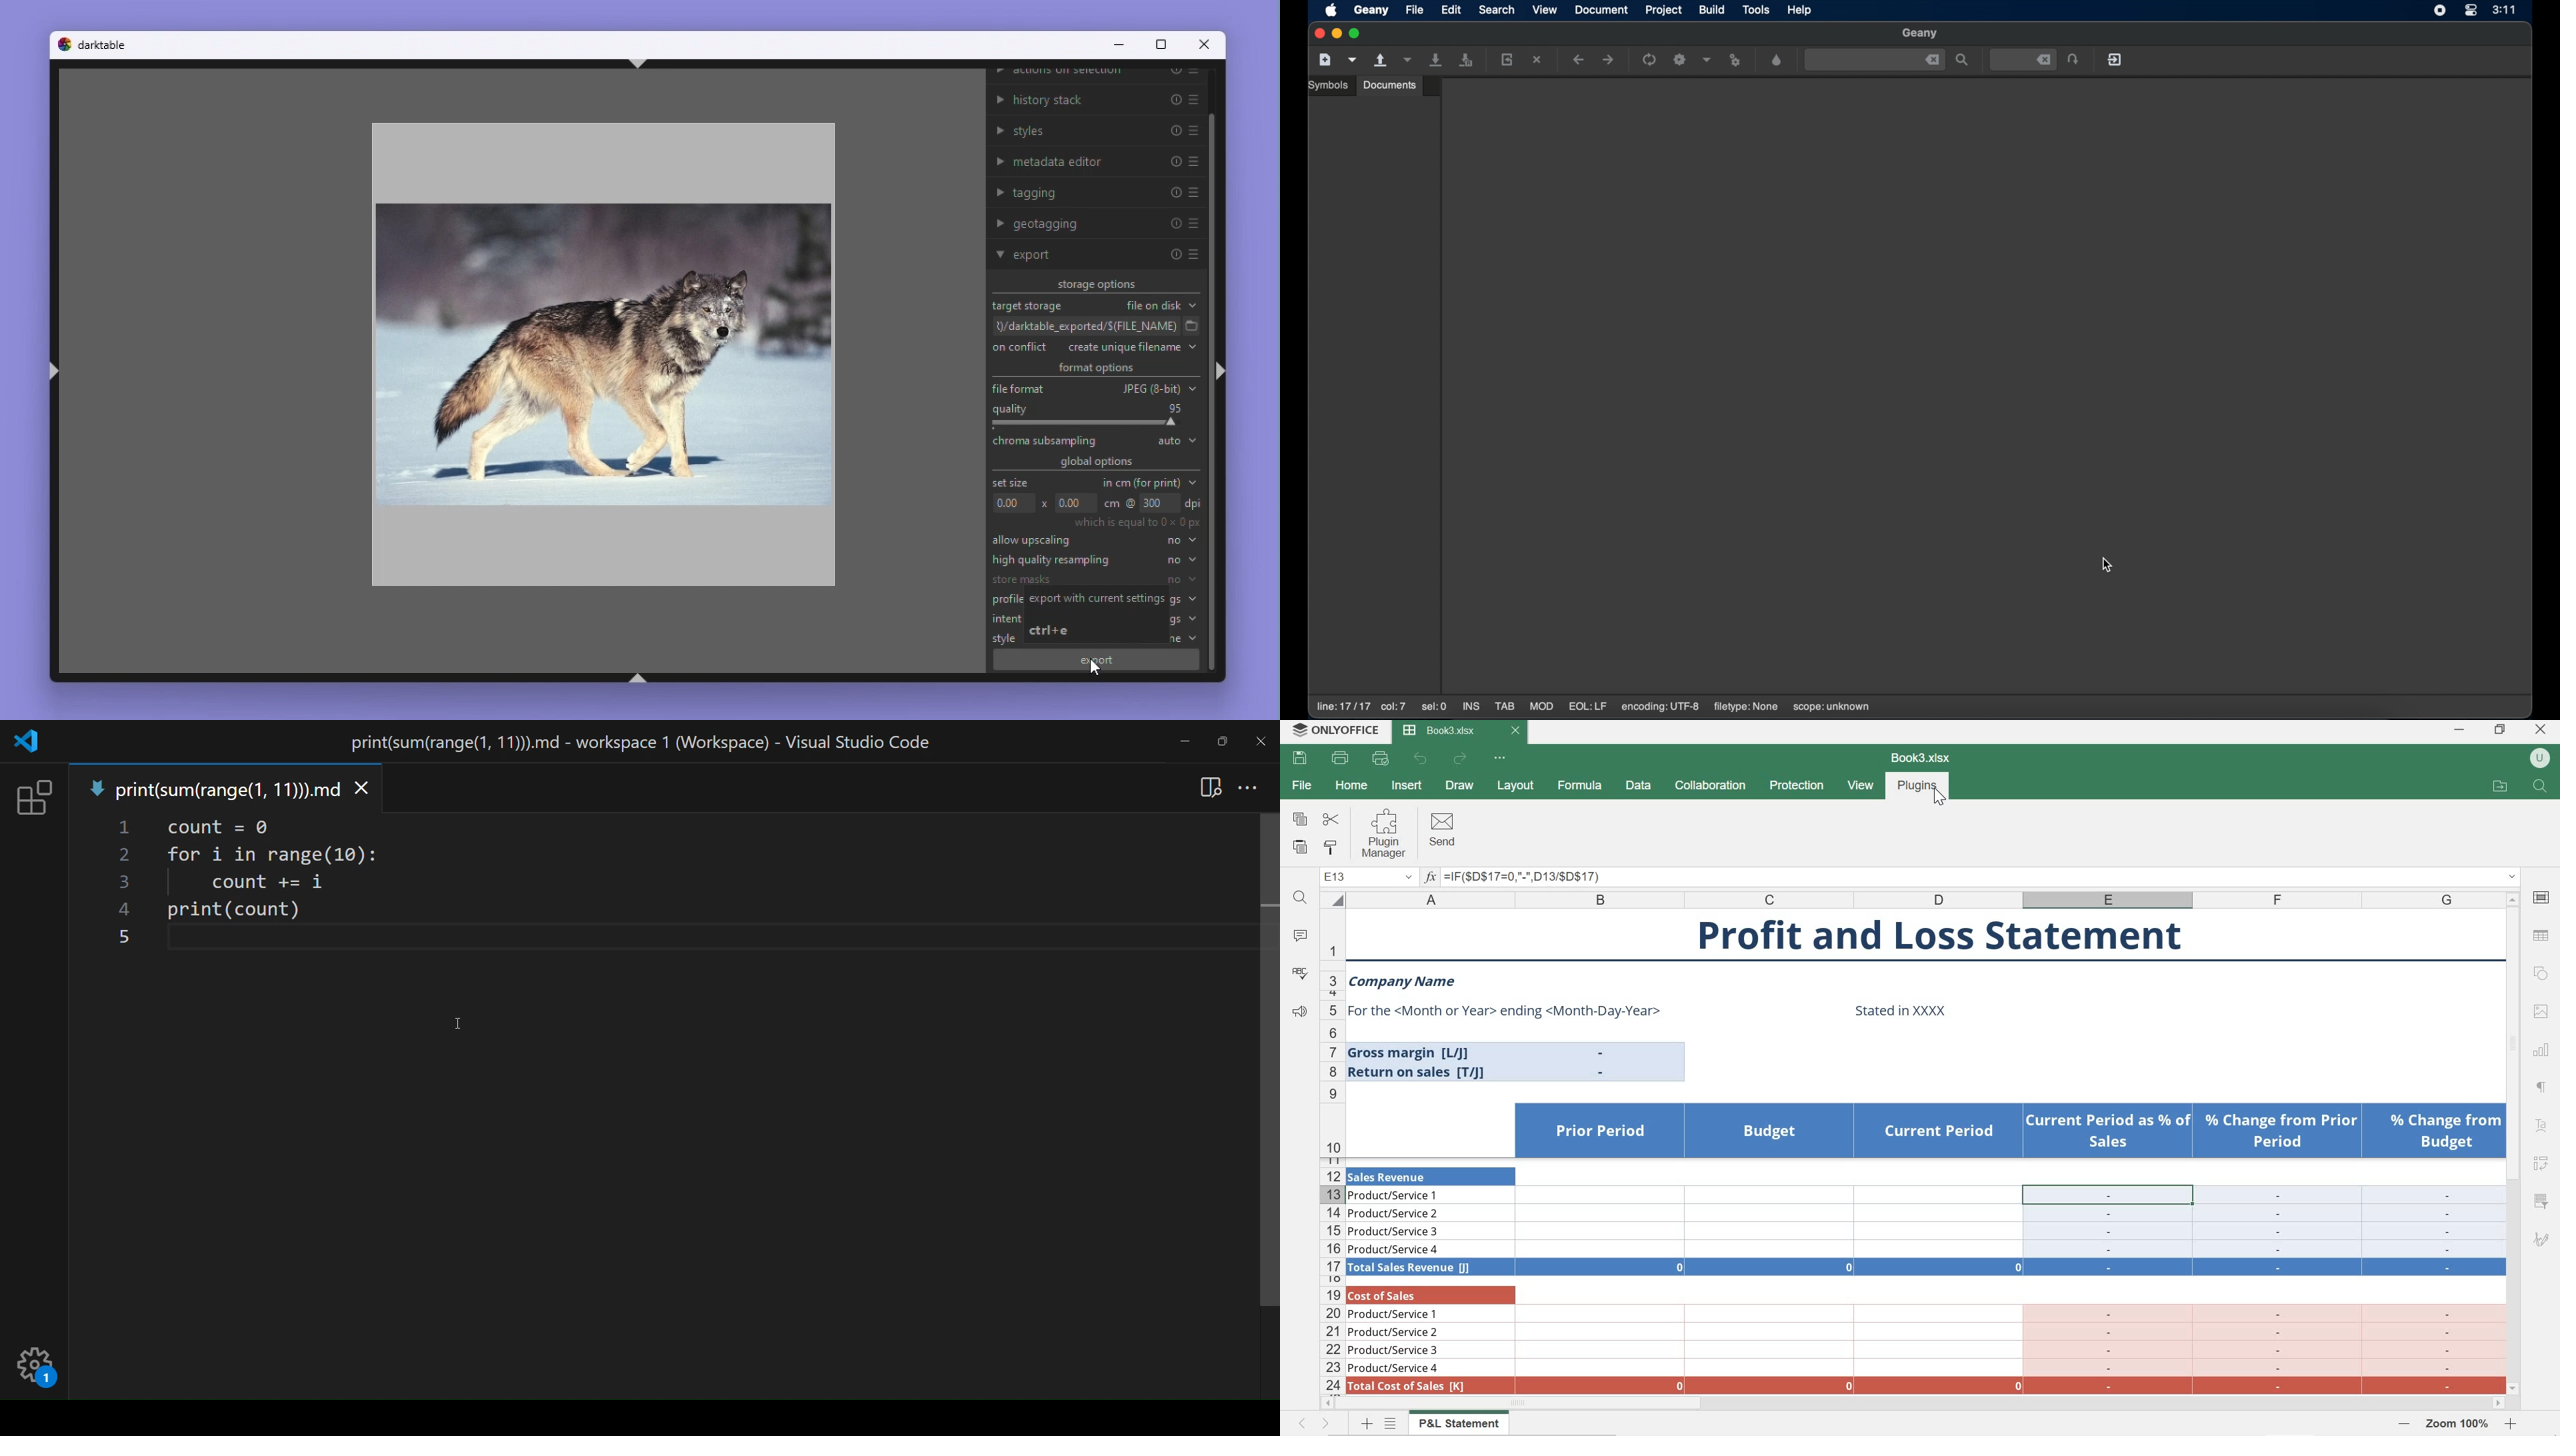 The height and width of the screenshot is (1456, 2576). Describe the element at coordinates (54, 371) in the screenshot. I see `ctrl+shift+l` at that location.